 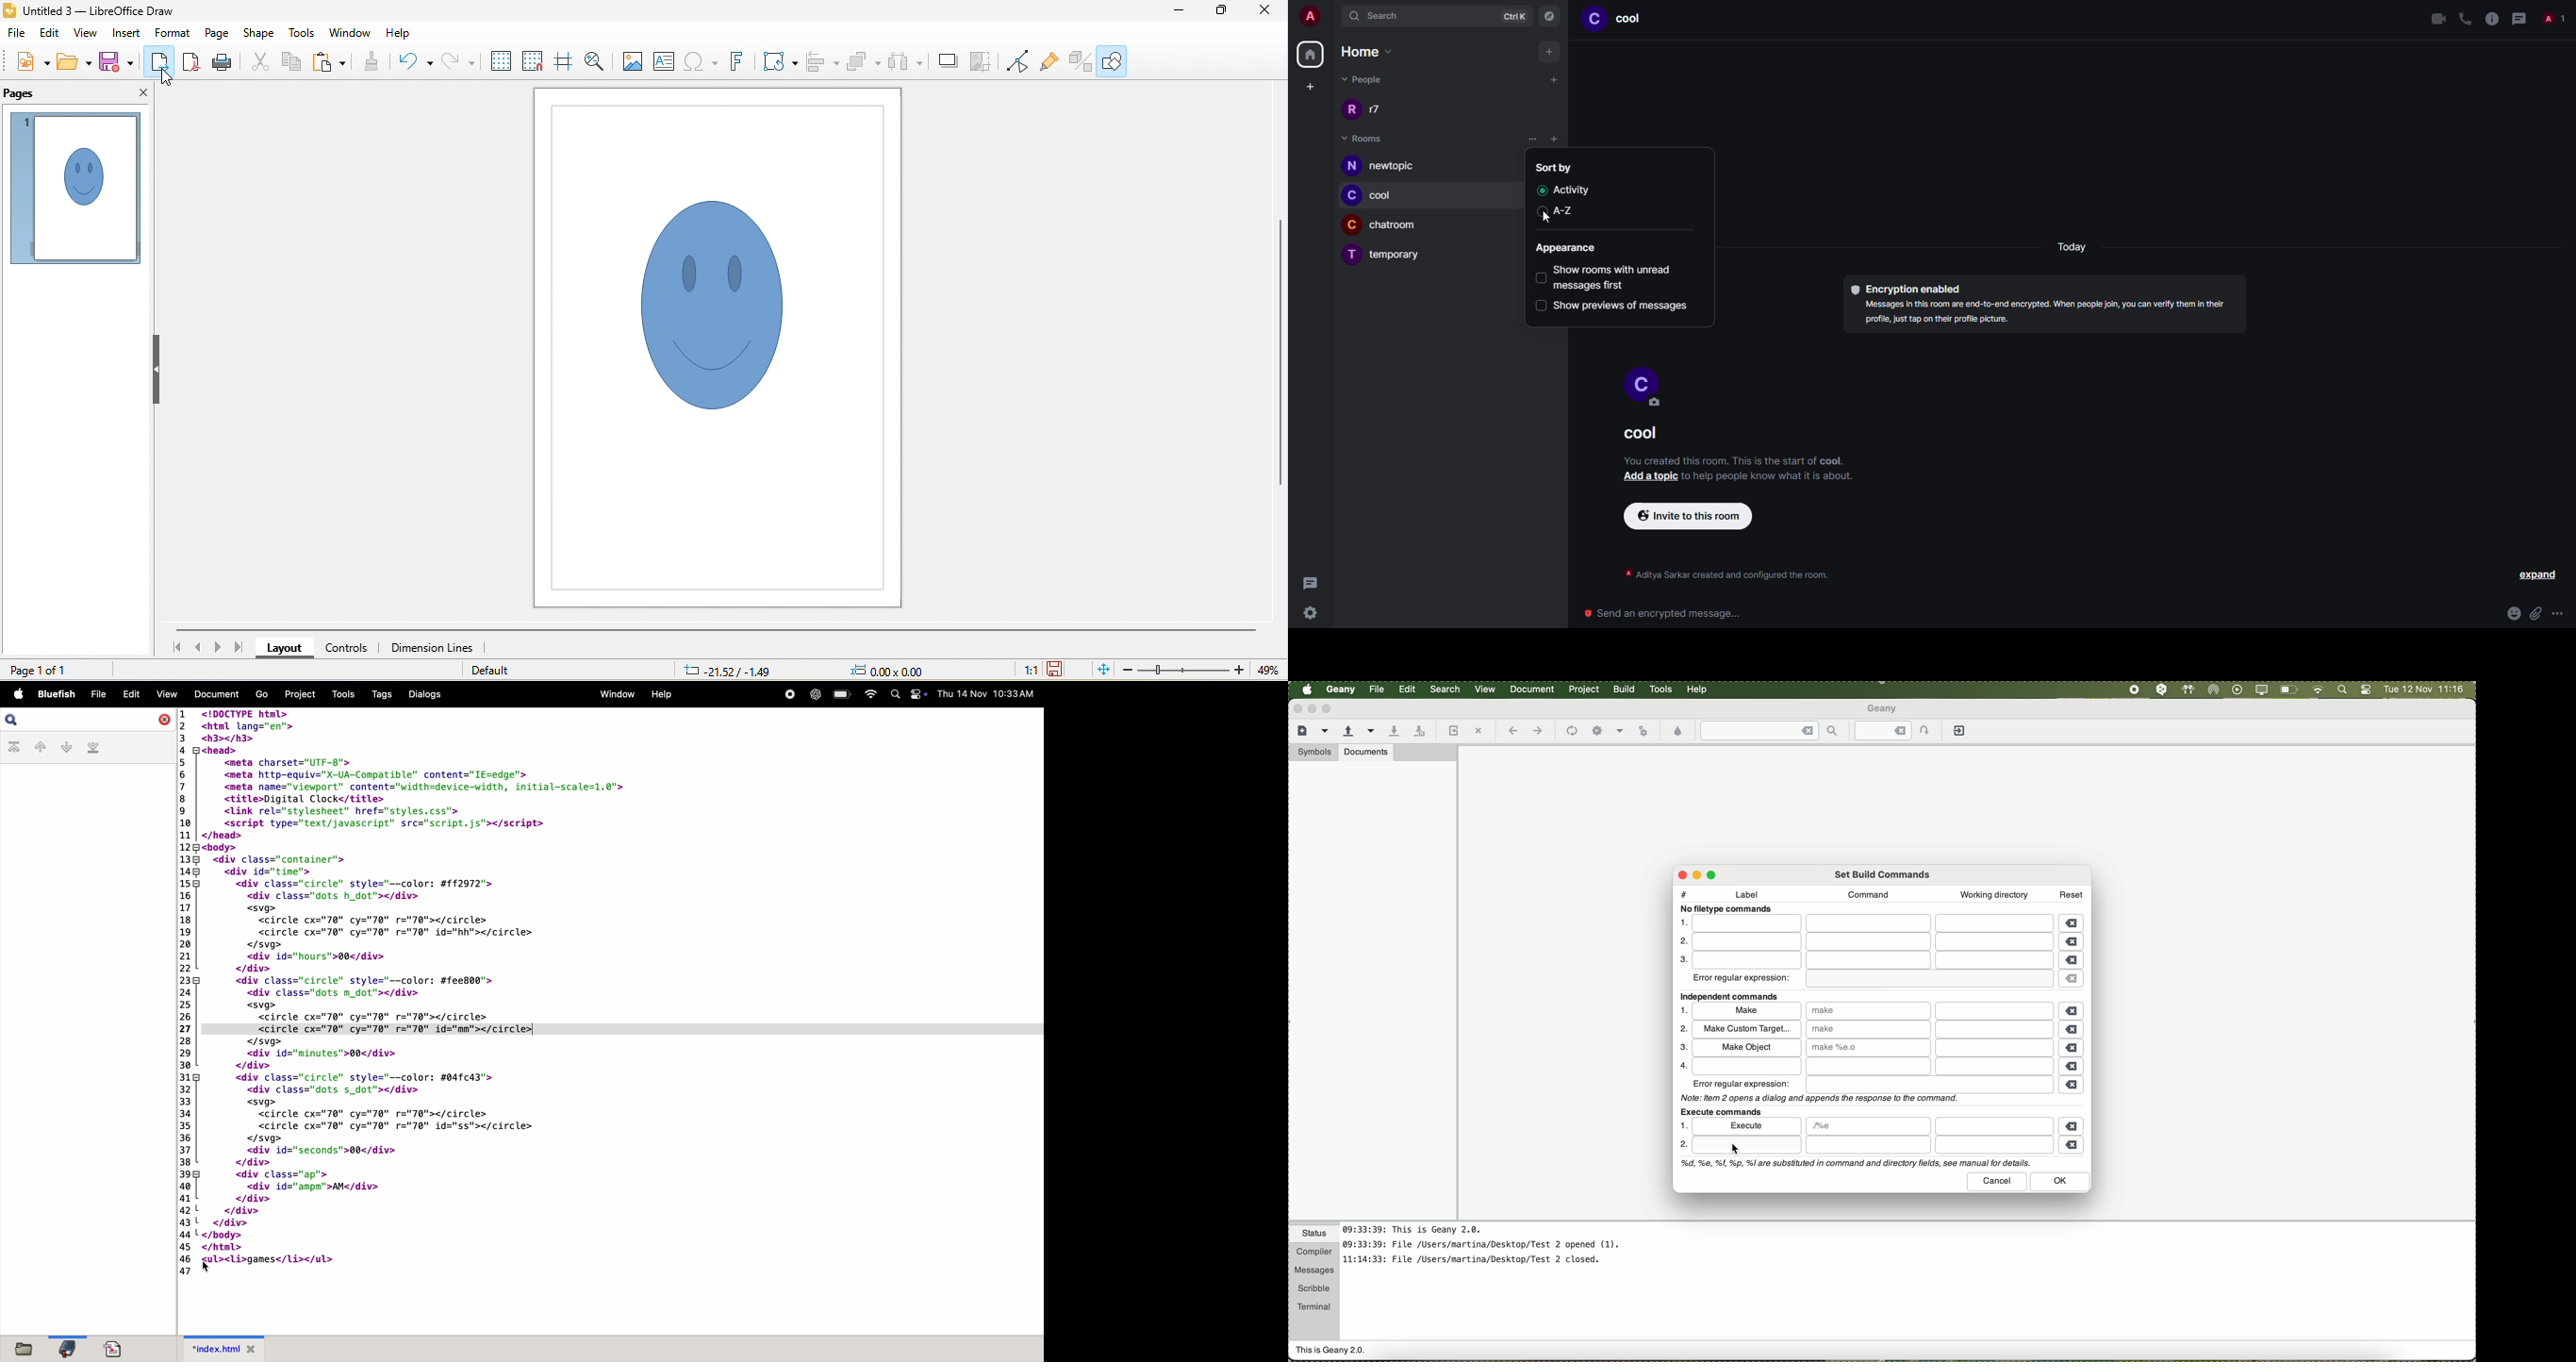 I want to click on show draw functions, so click(x=1113, y=60).